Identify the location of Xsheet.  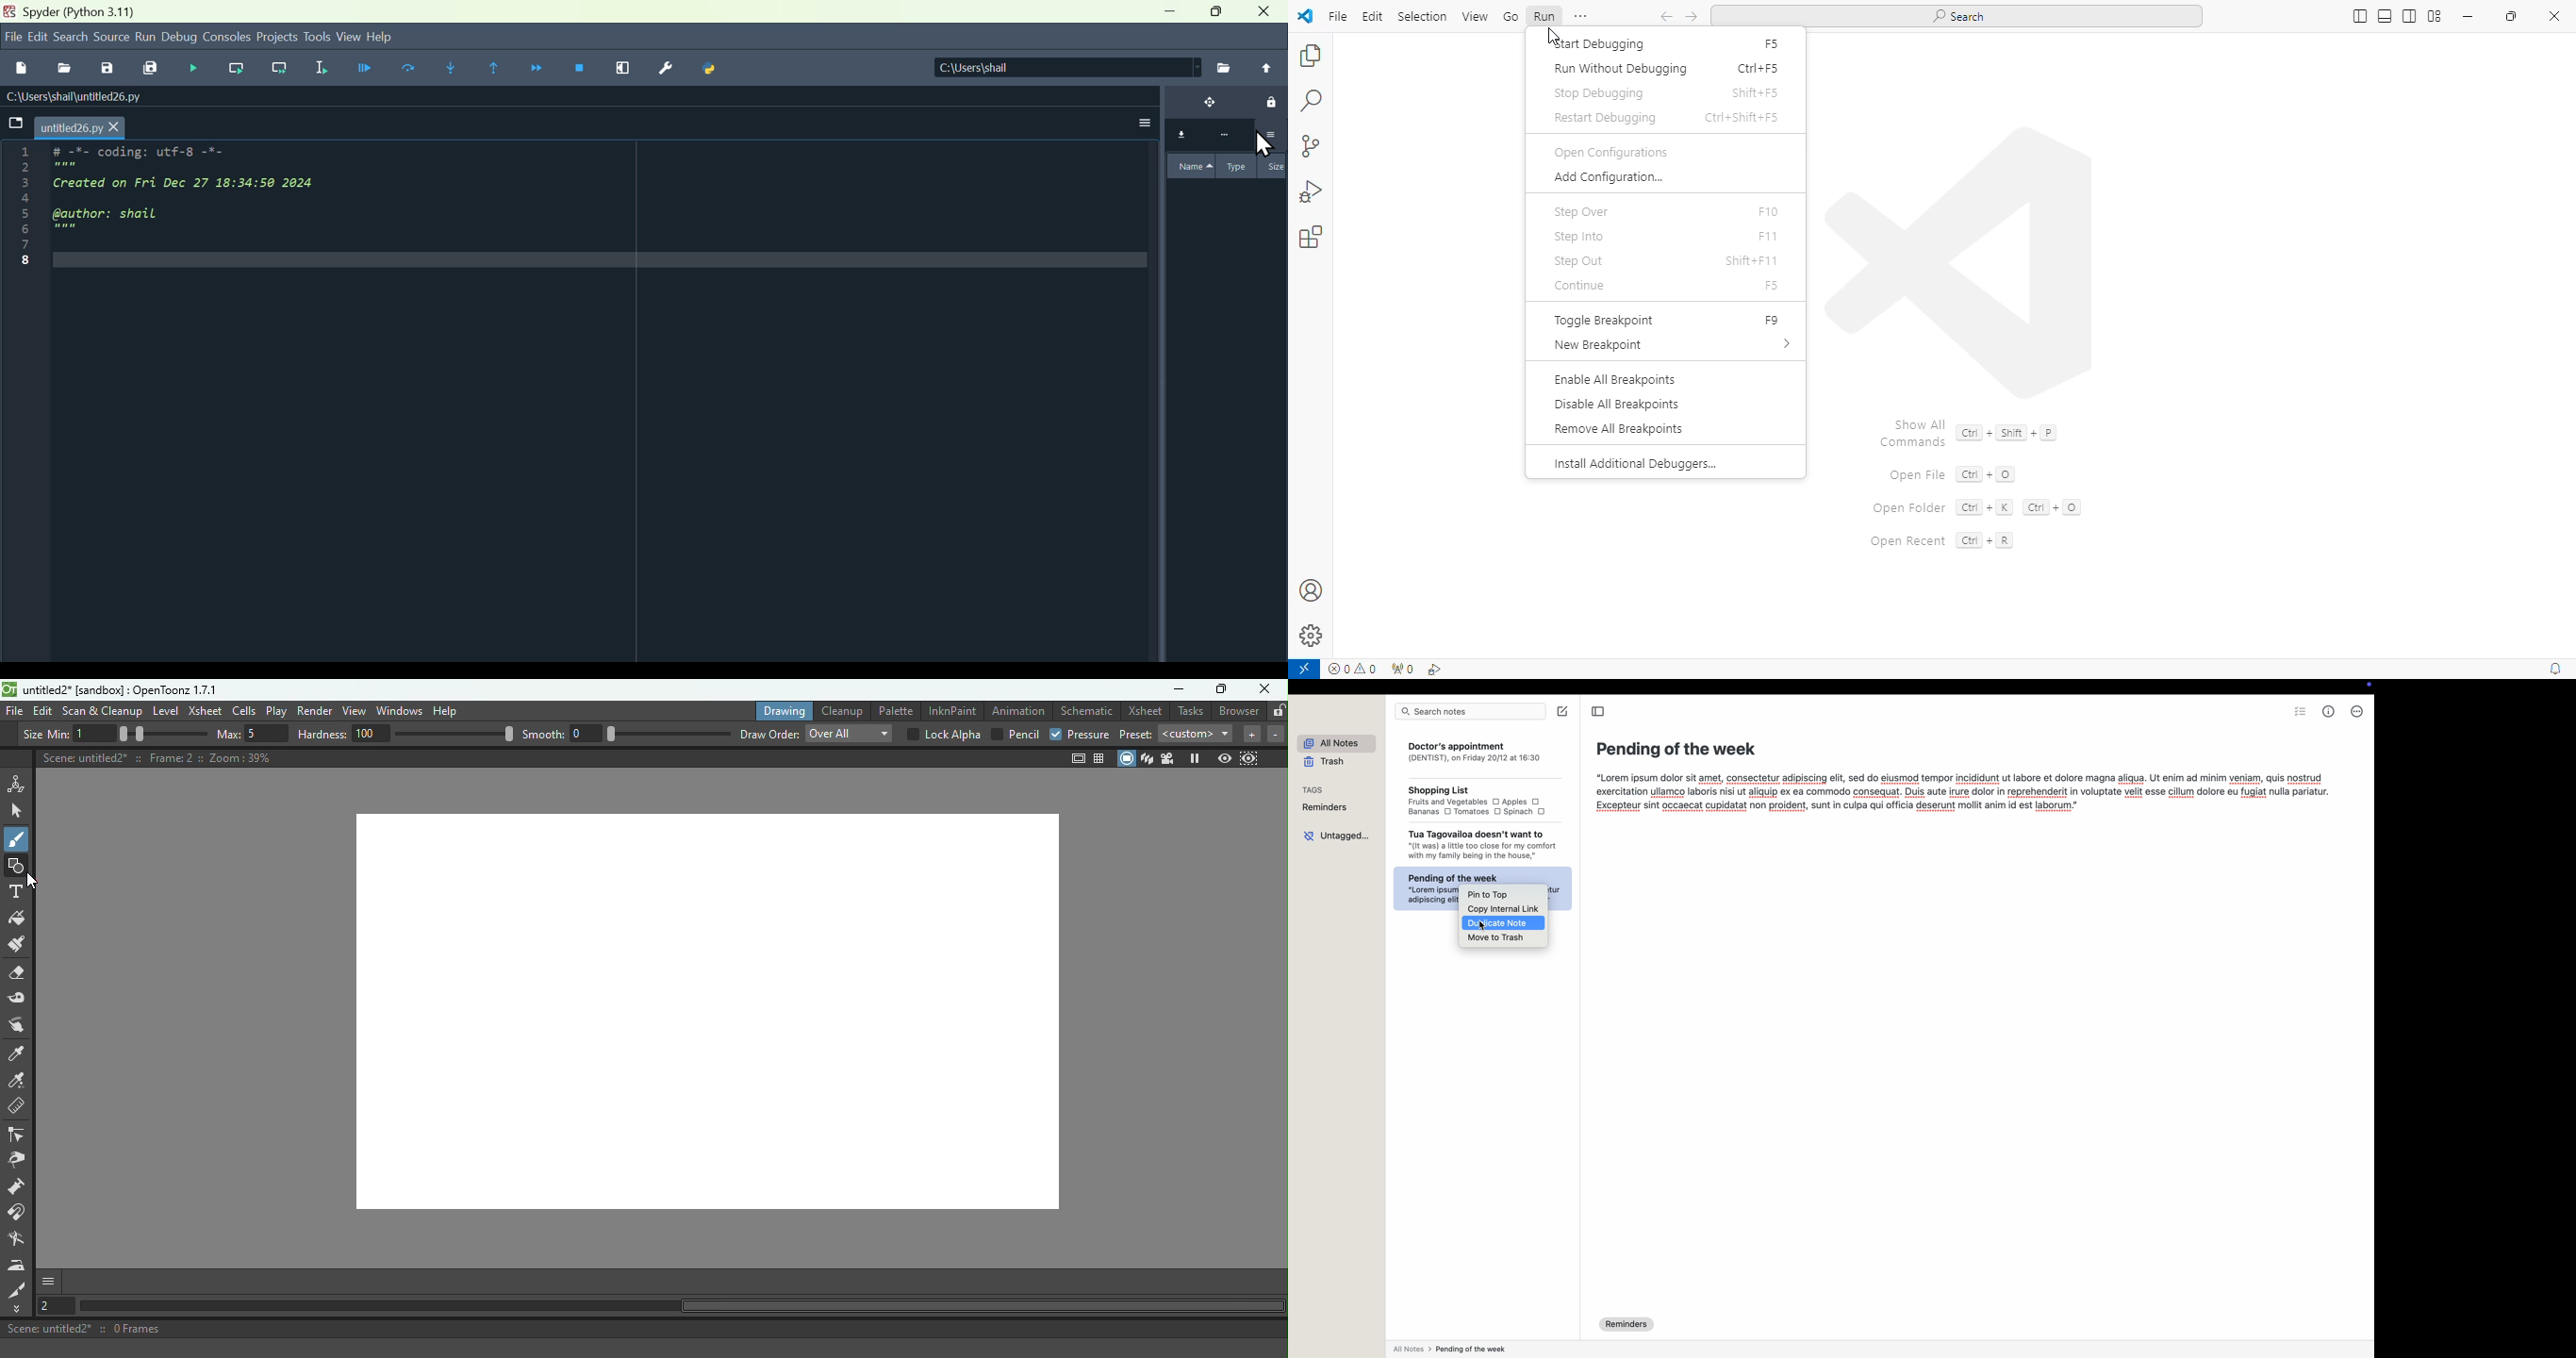
(1145, 710).